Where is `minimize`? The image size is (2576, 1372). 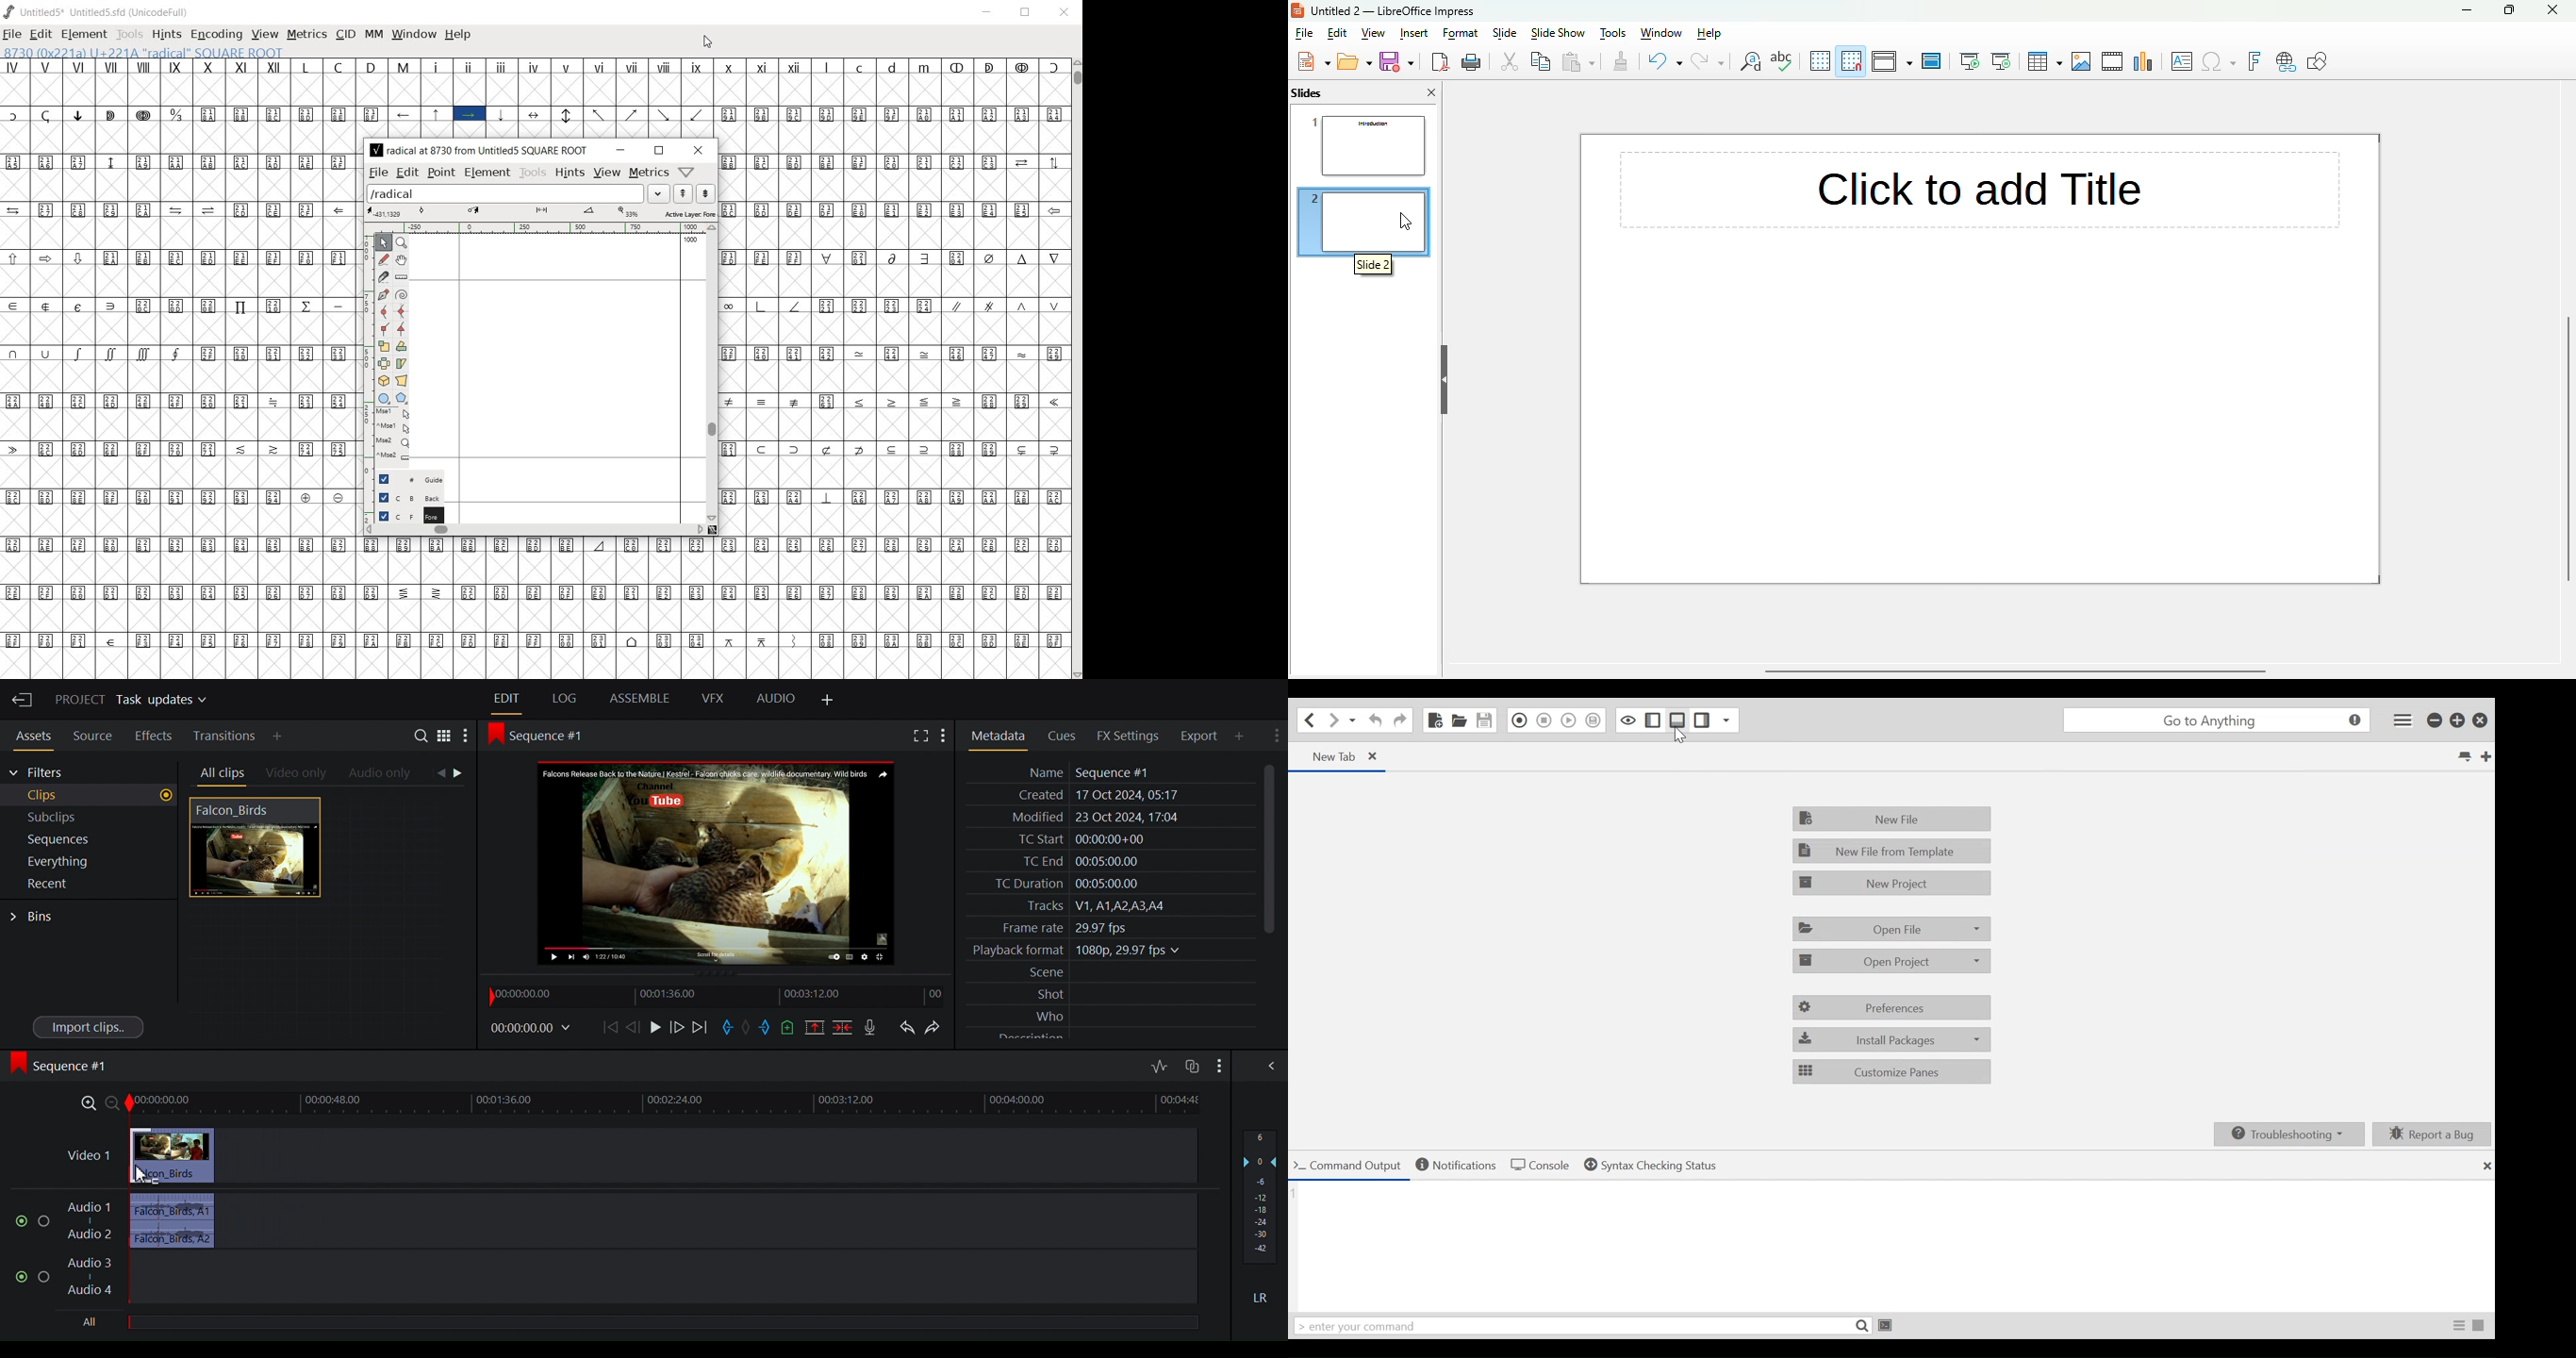 minimize is located at coordinates (2469, 9).